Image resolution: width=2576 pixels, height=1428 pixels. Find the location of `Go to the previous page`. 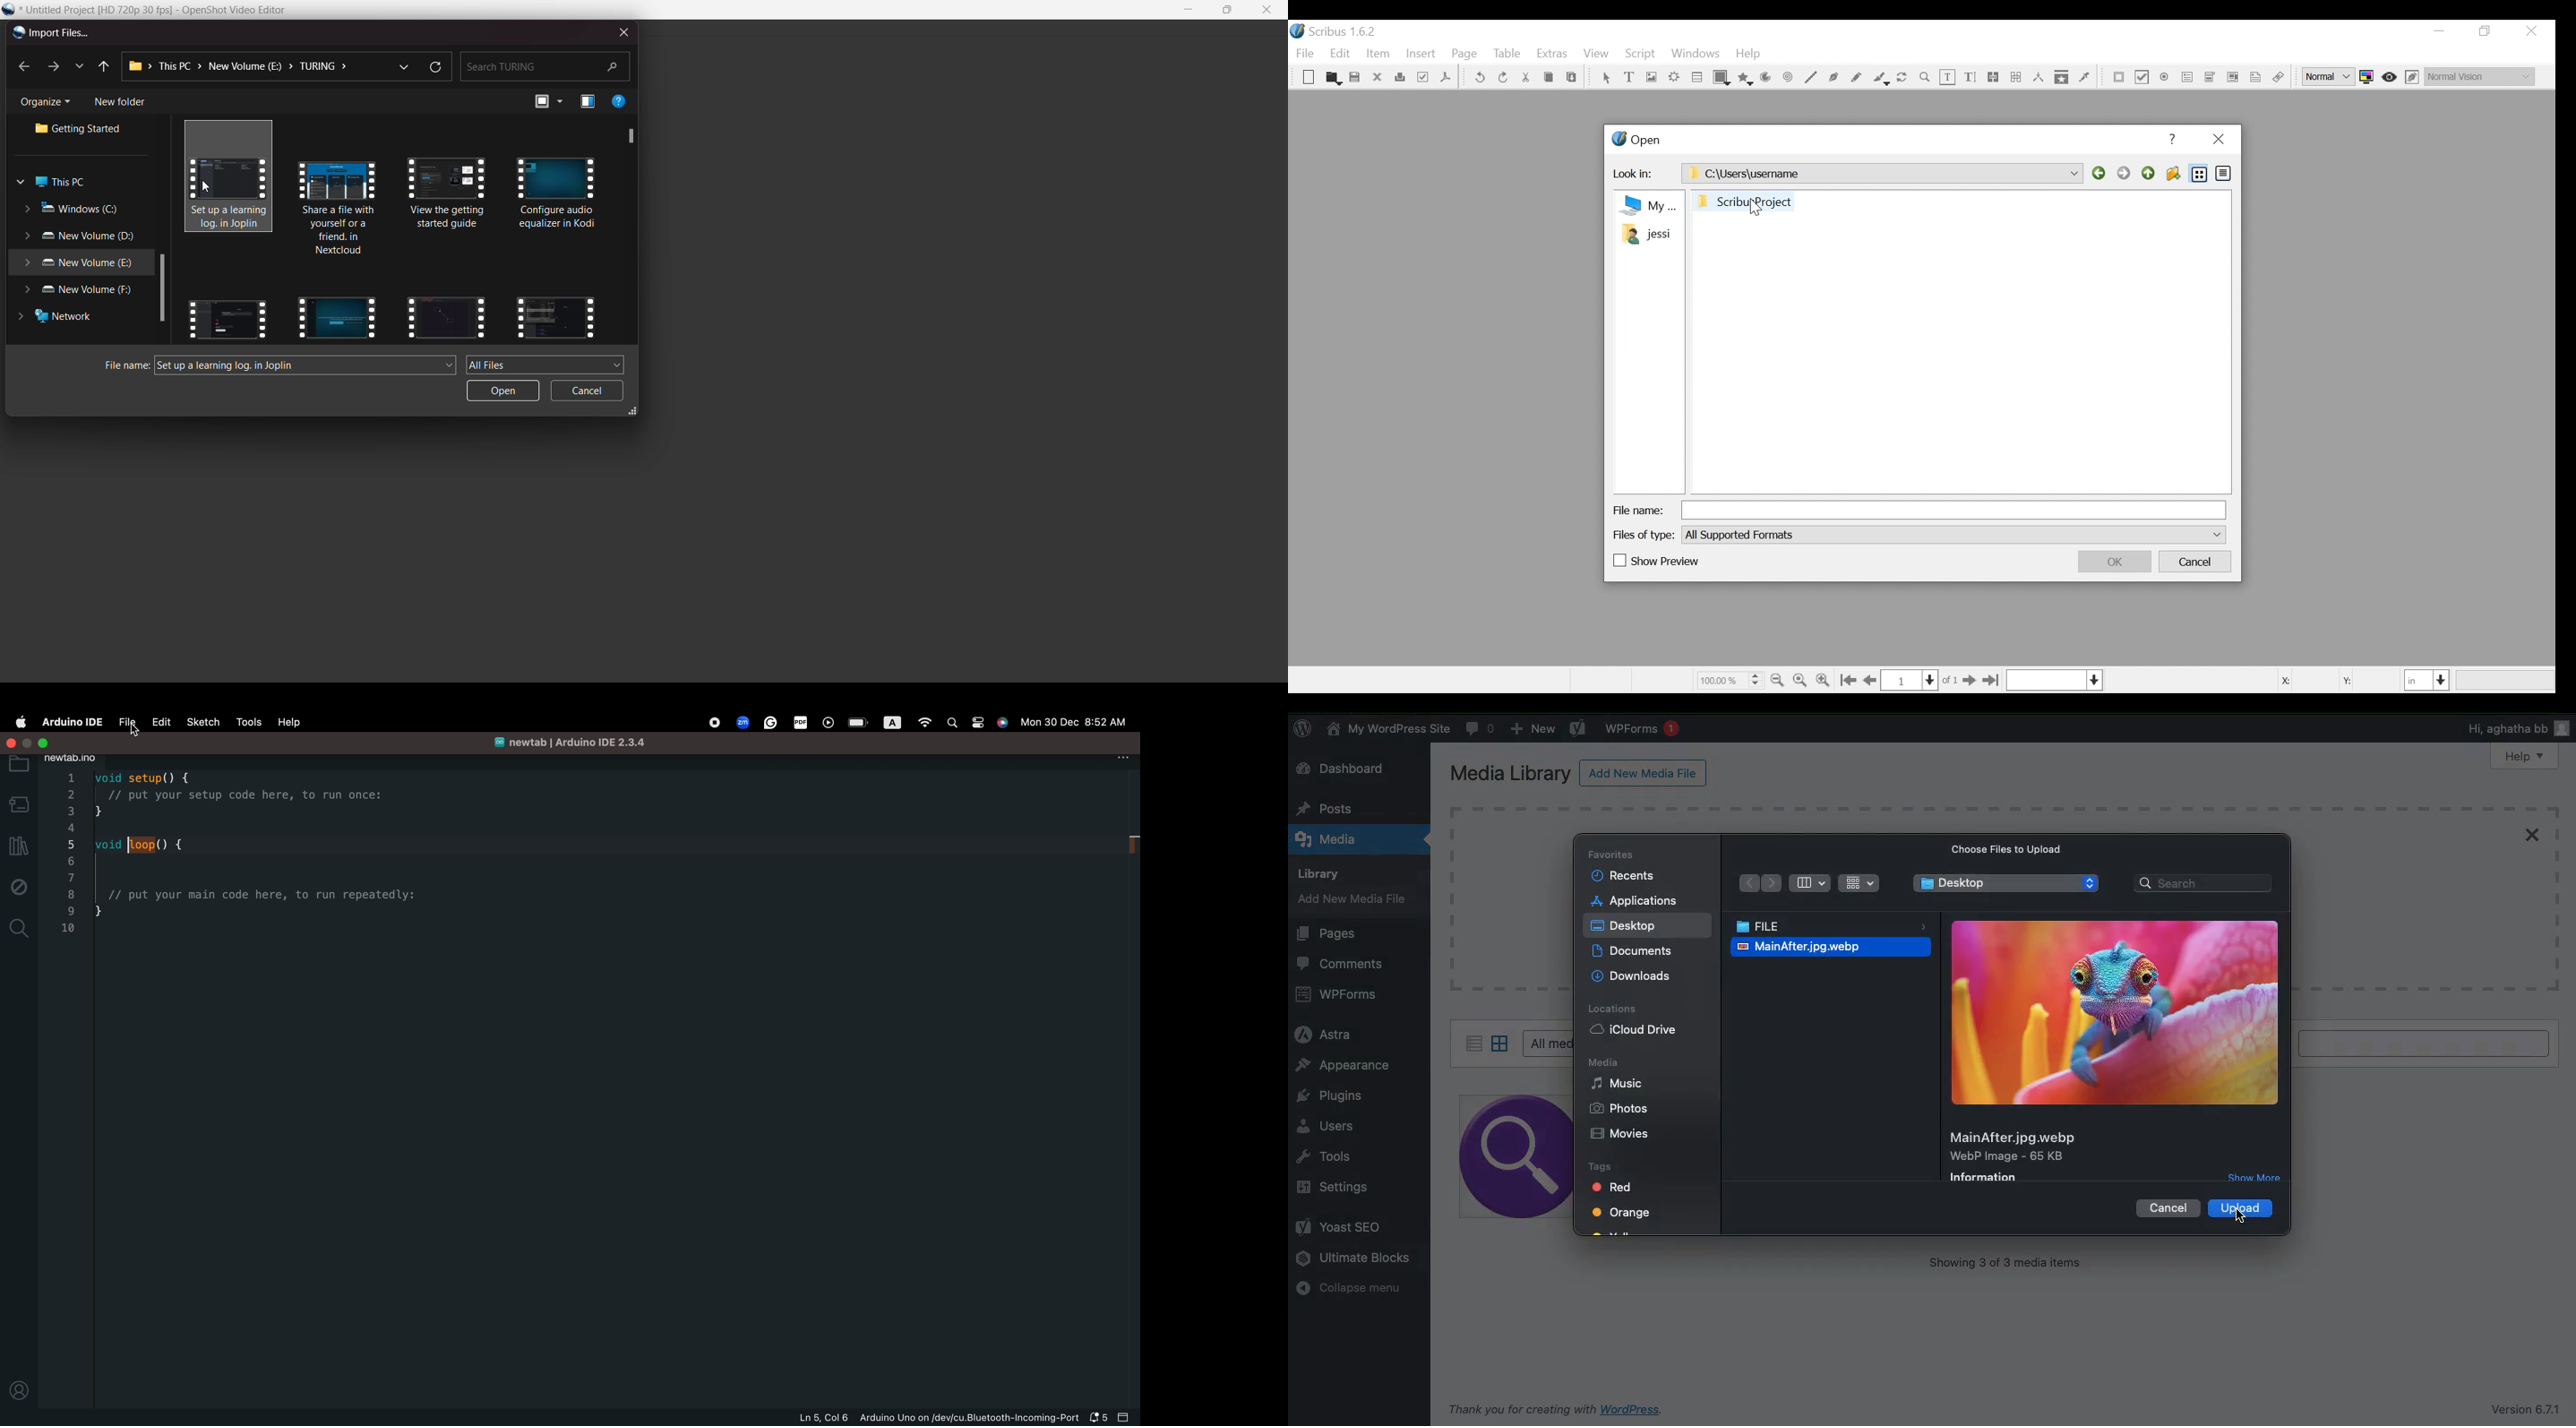

Go to the previous page is located at coordinates (1872, 681).